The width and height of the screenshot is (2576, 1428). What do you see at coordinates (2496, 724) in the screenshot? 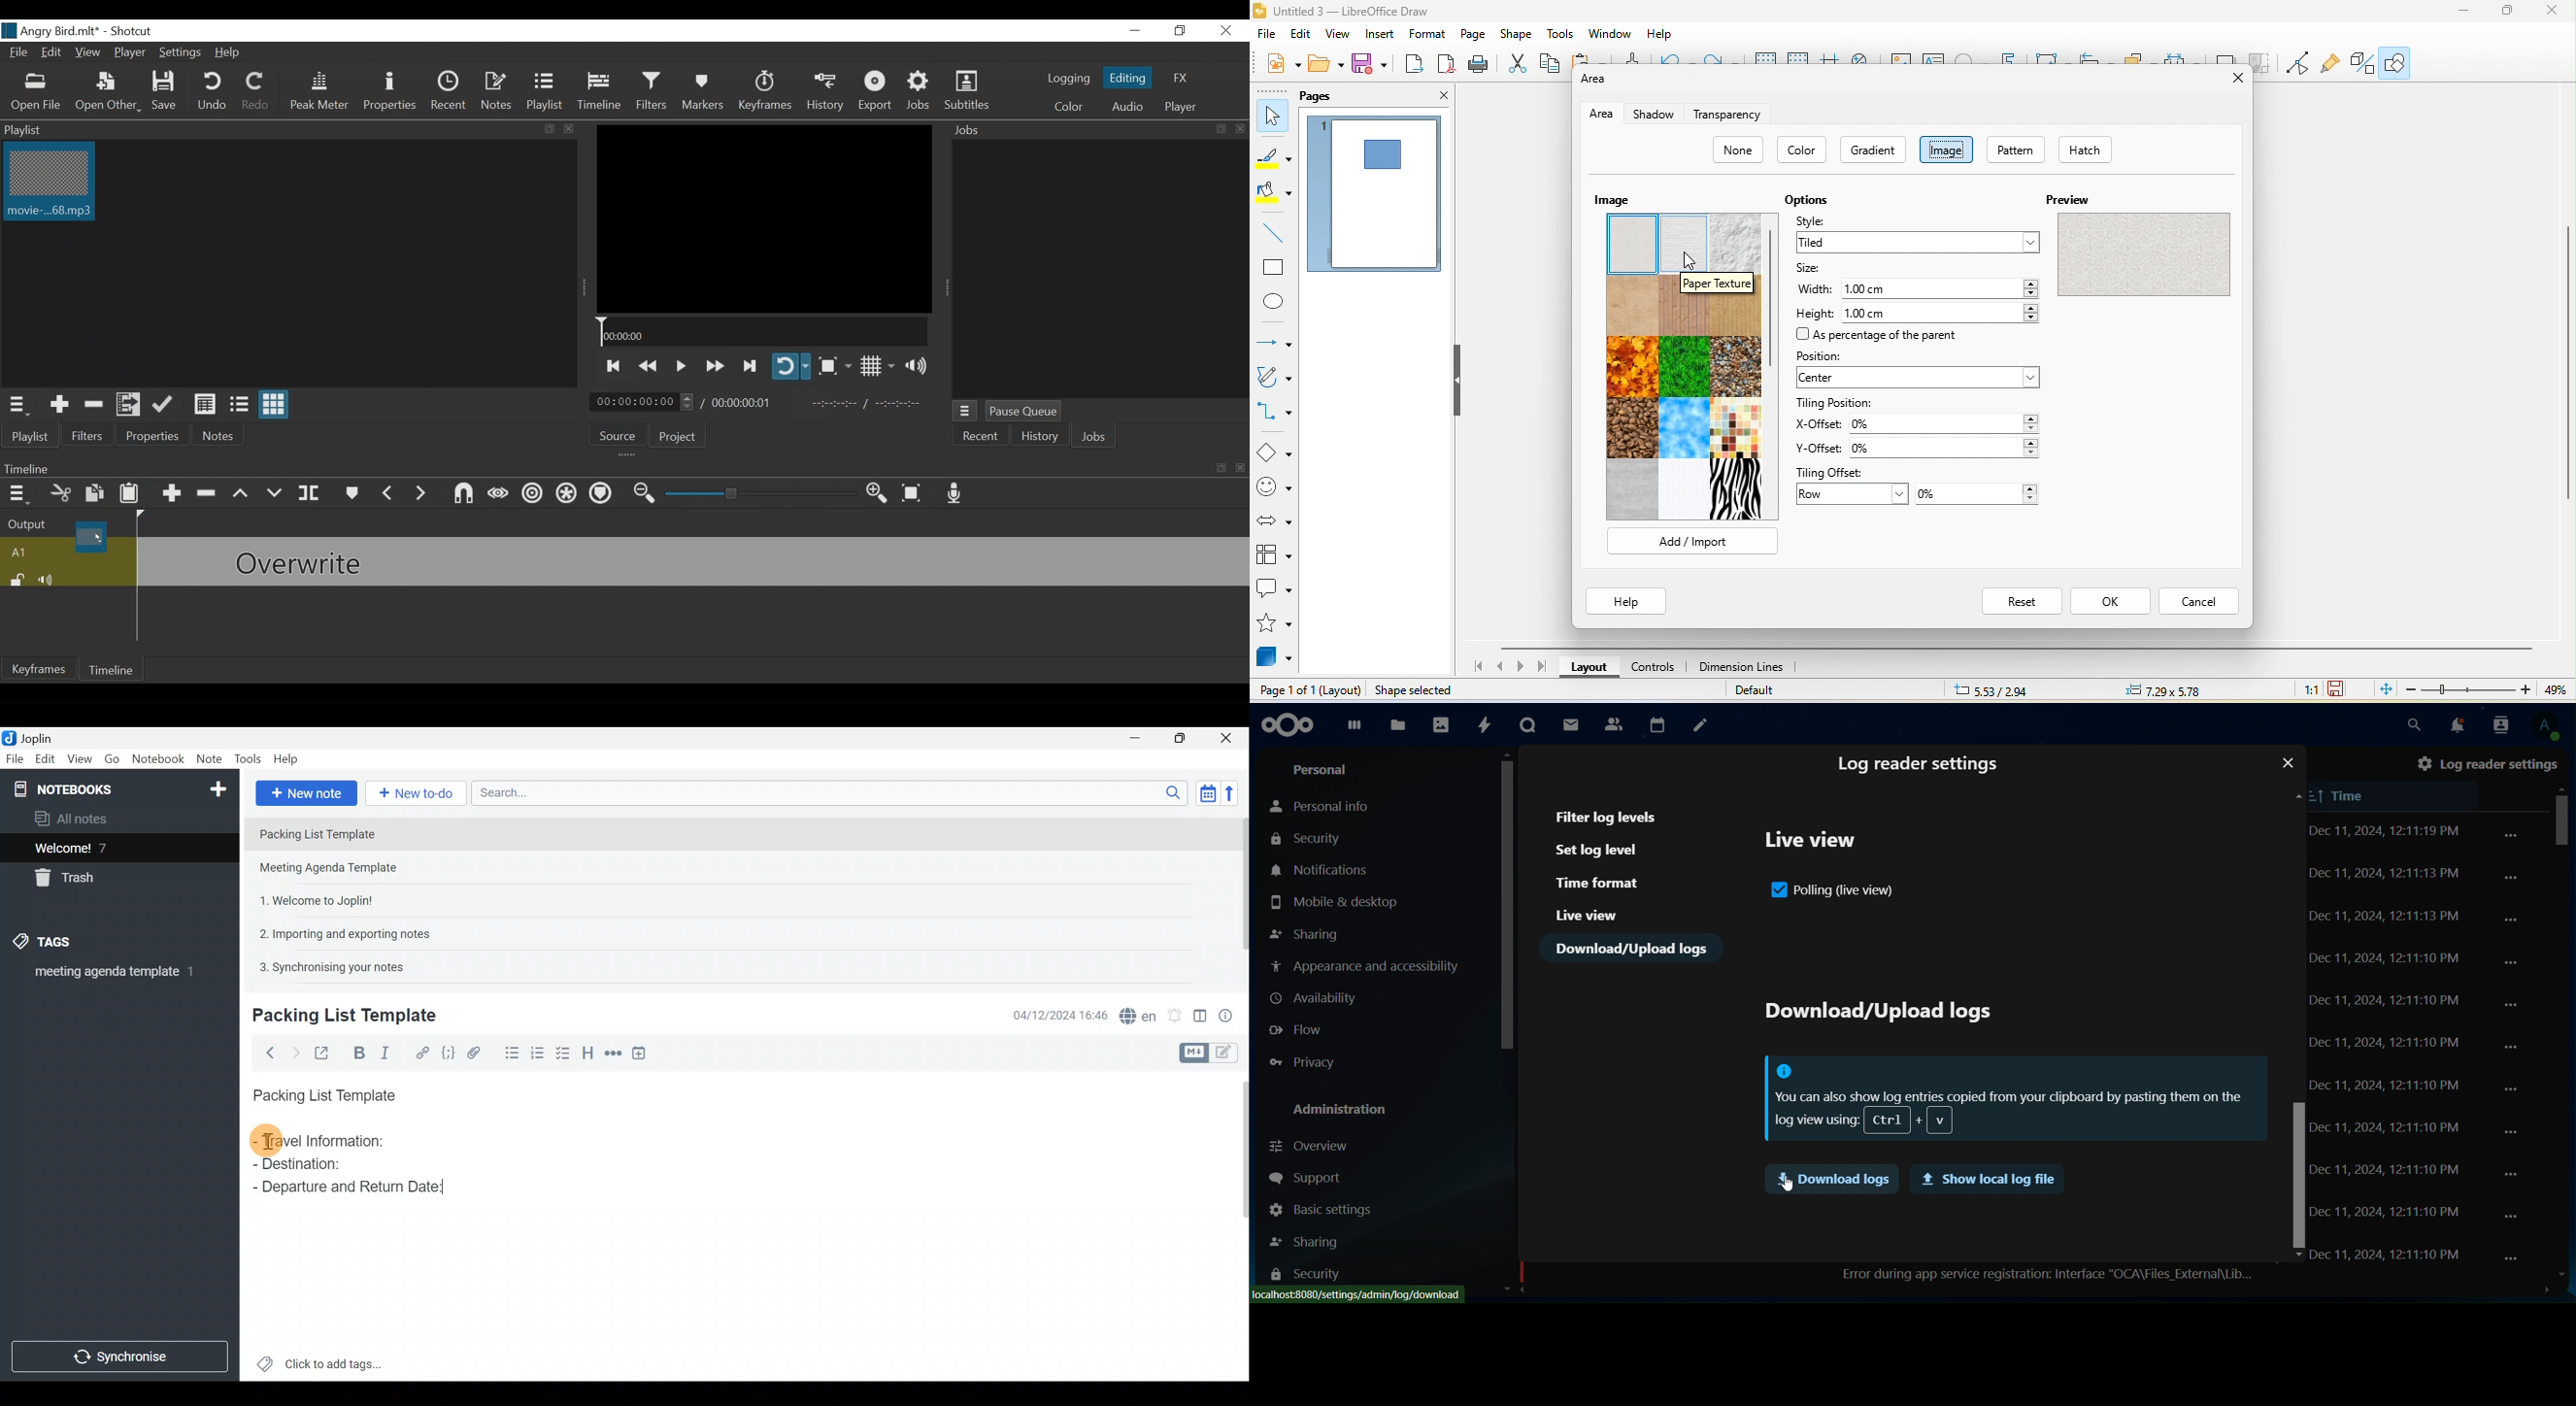
I see `search contacts` at bounding box center [2496, 724].